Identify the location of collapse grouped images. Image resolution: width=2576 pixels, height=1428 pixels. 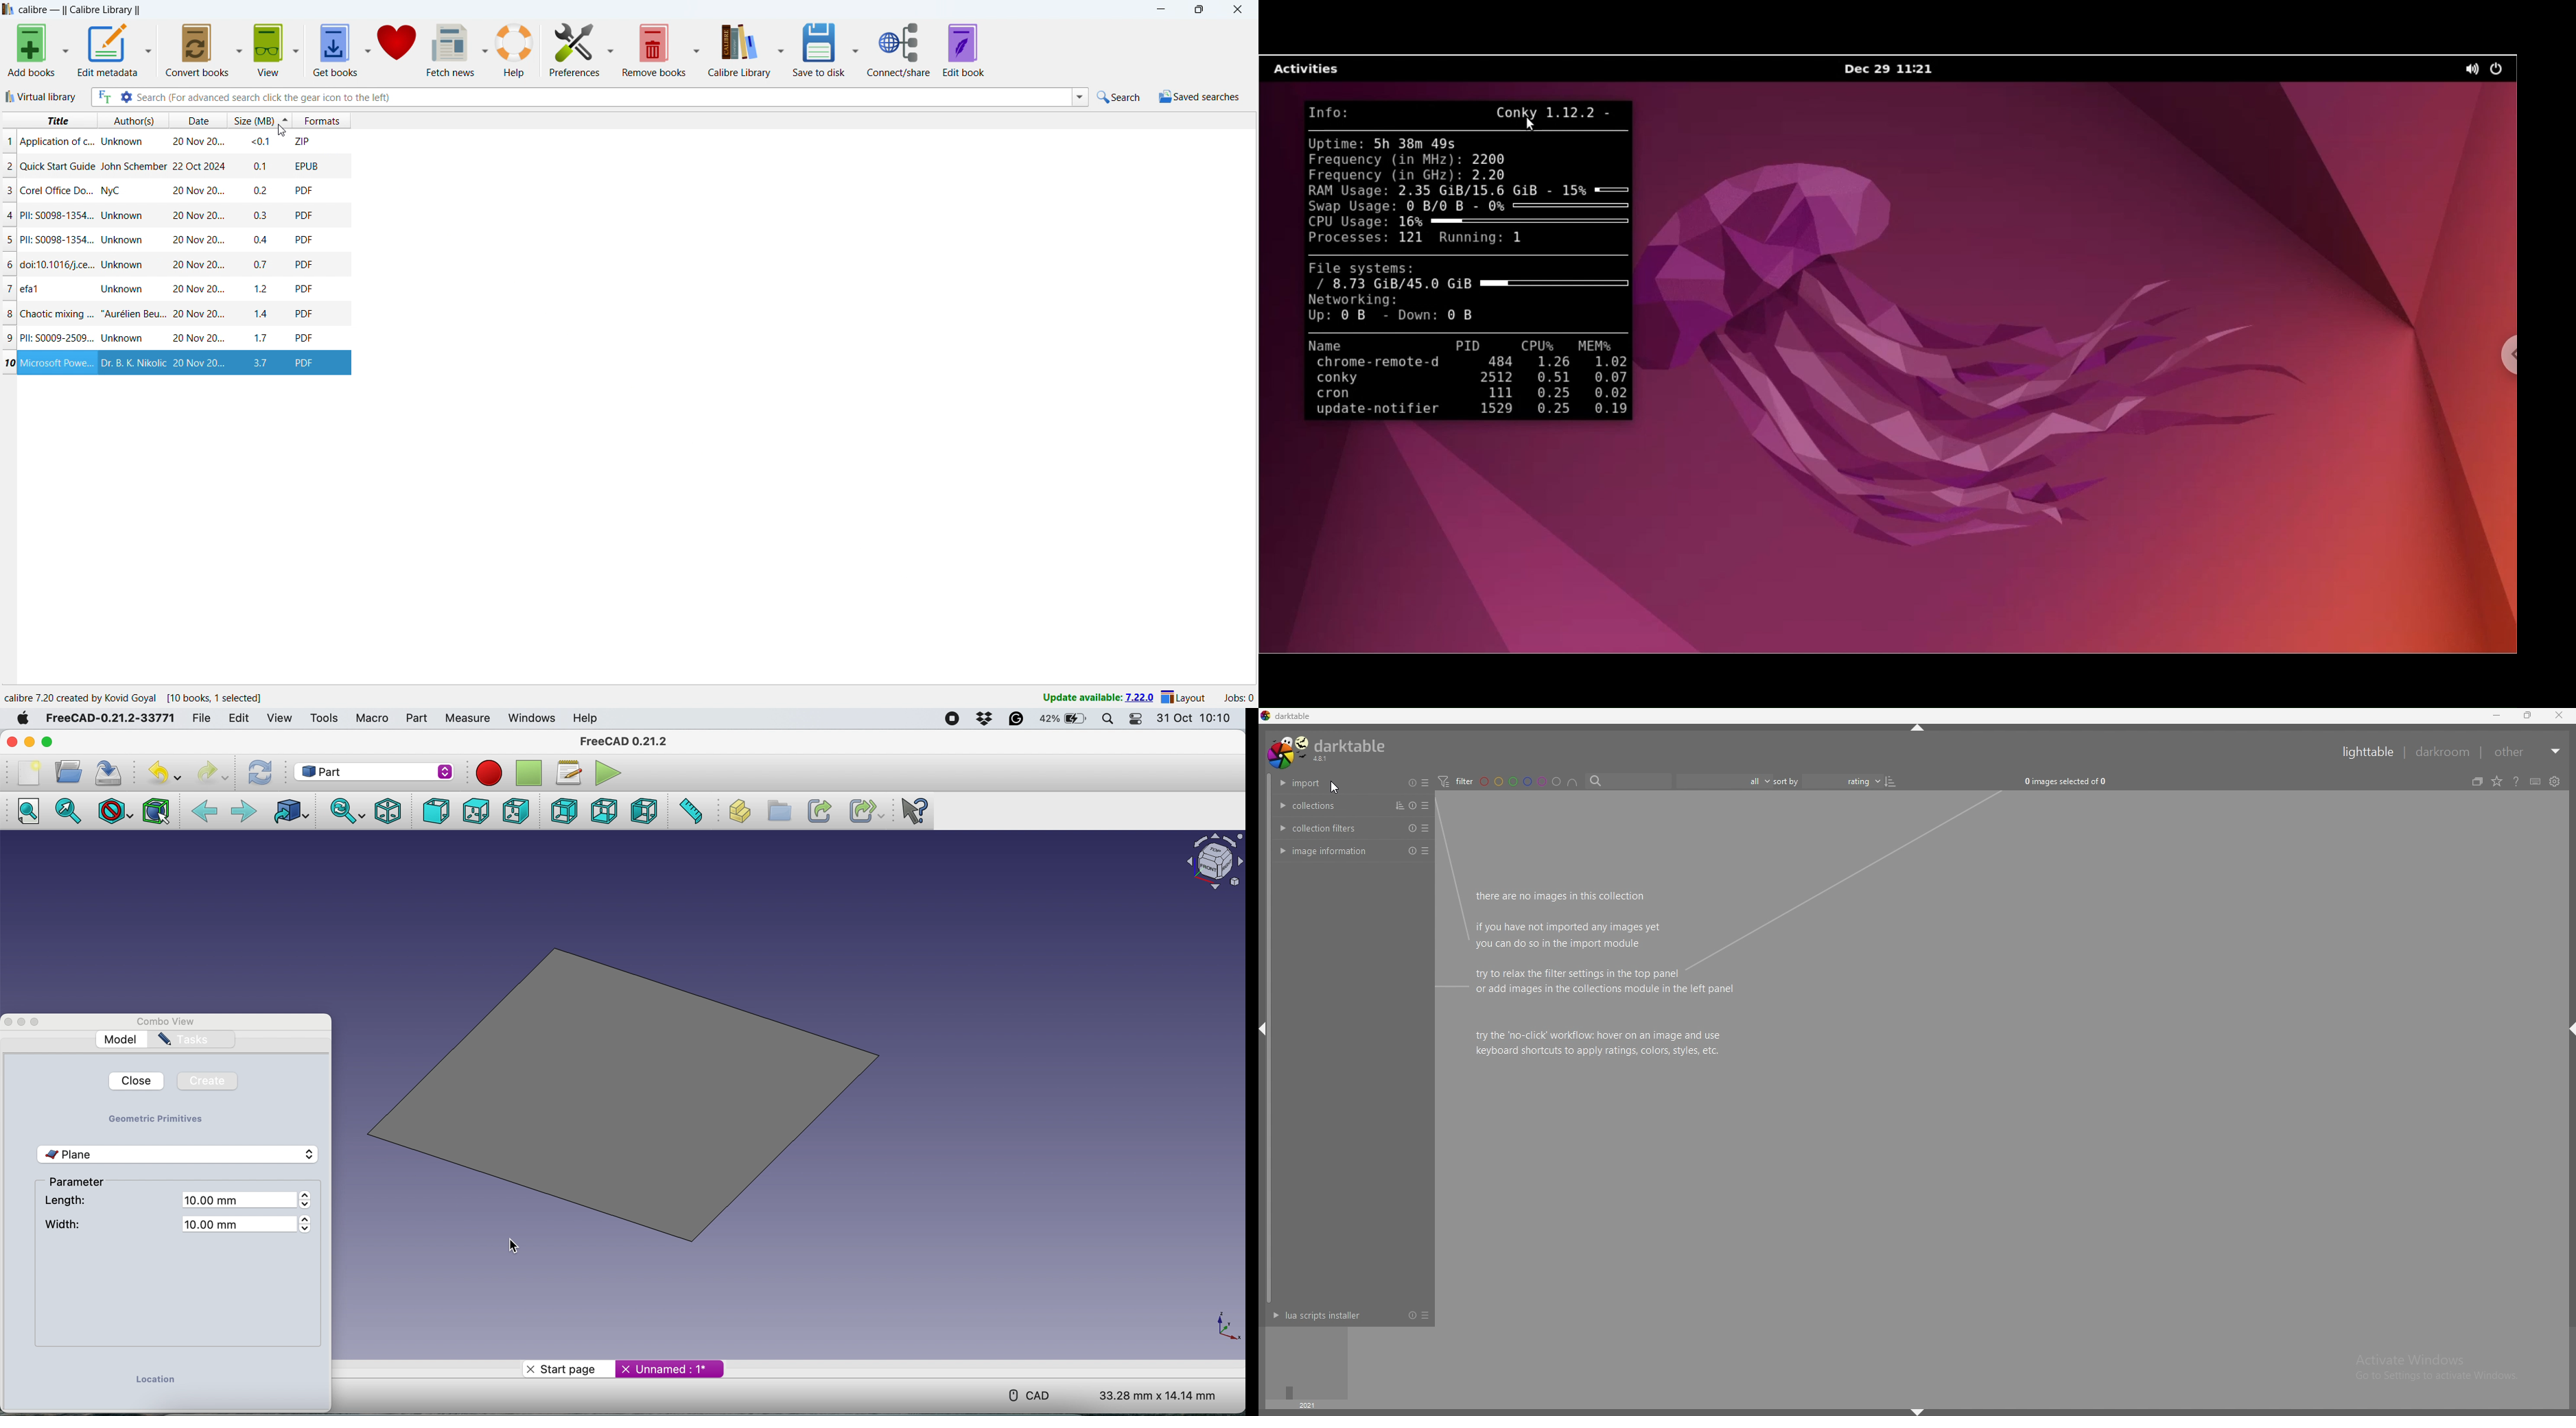
(2477, 781).